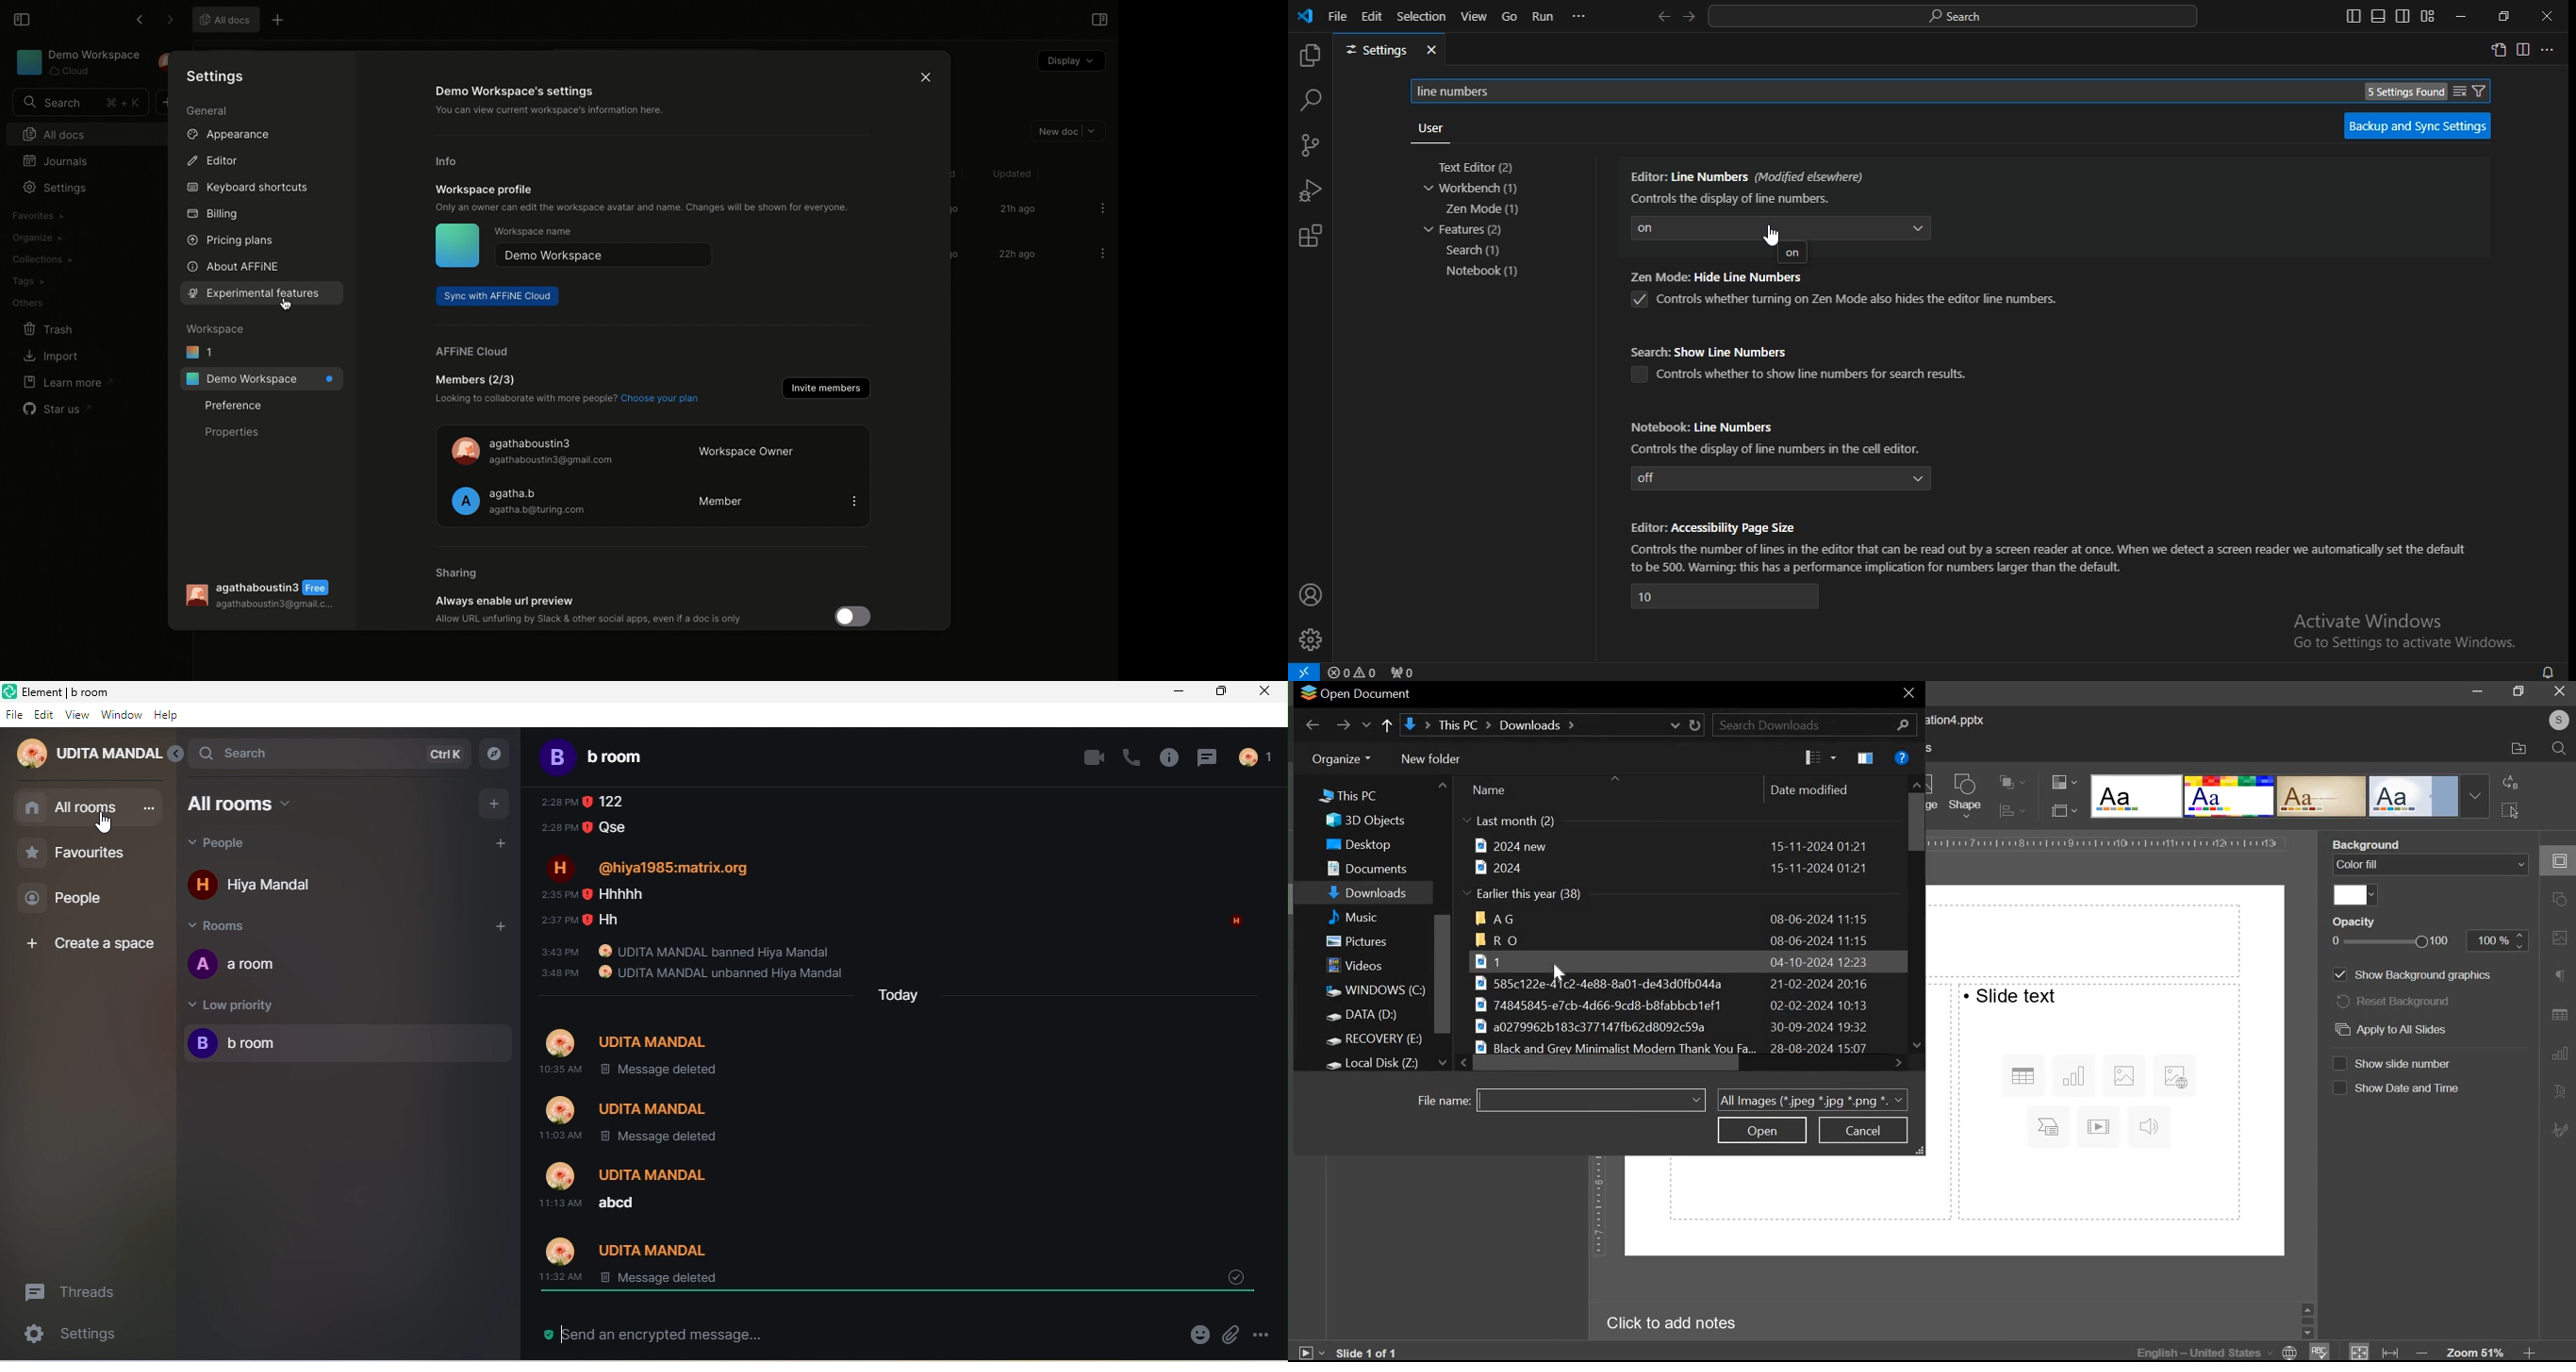 The image size is (2576, 1372). I want to click on fit to width, so click(2391, 1352).